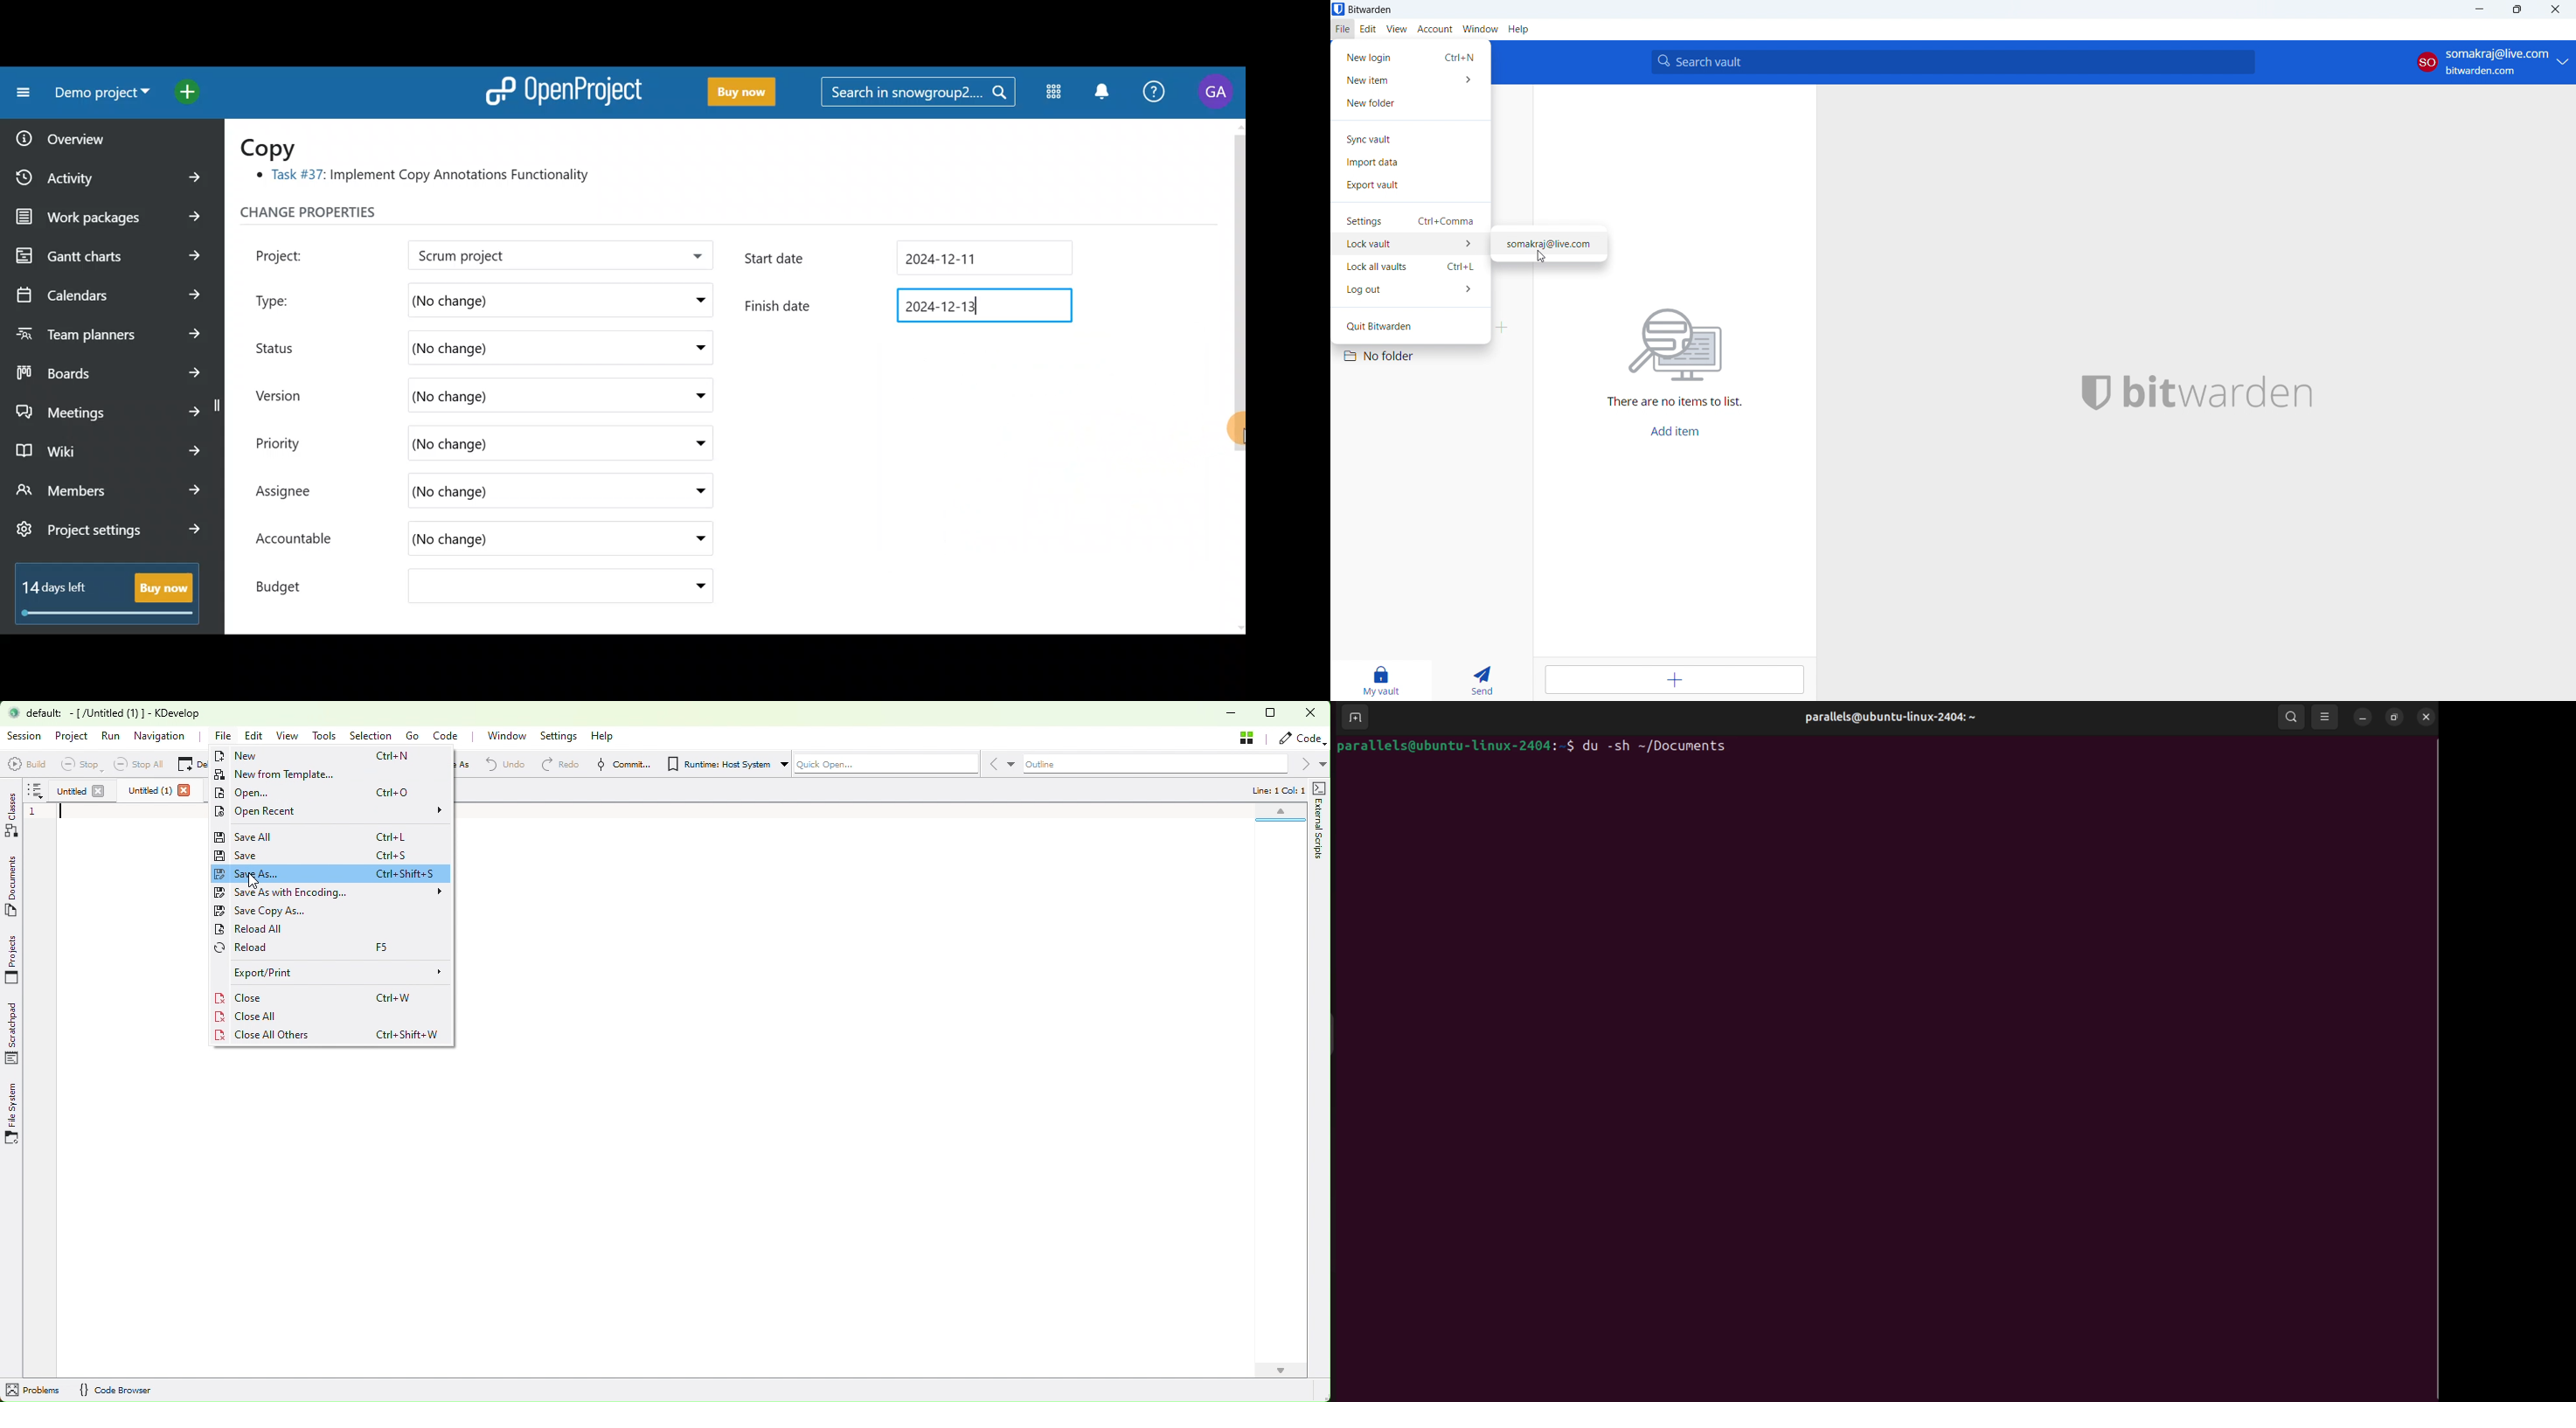 Image resolution: width=2576 pixels, height=1428 pixels. I want to click on du -sh ~/Documents, so click(1660, 744).